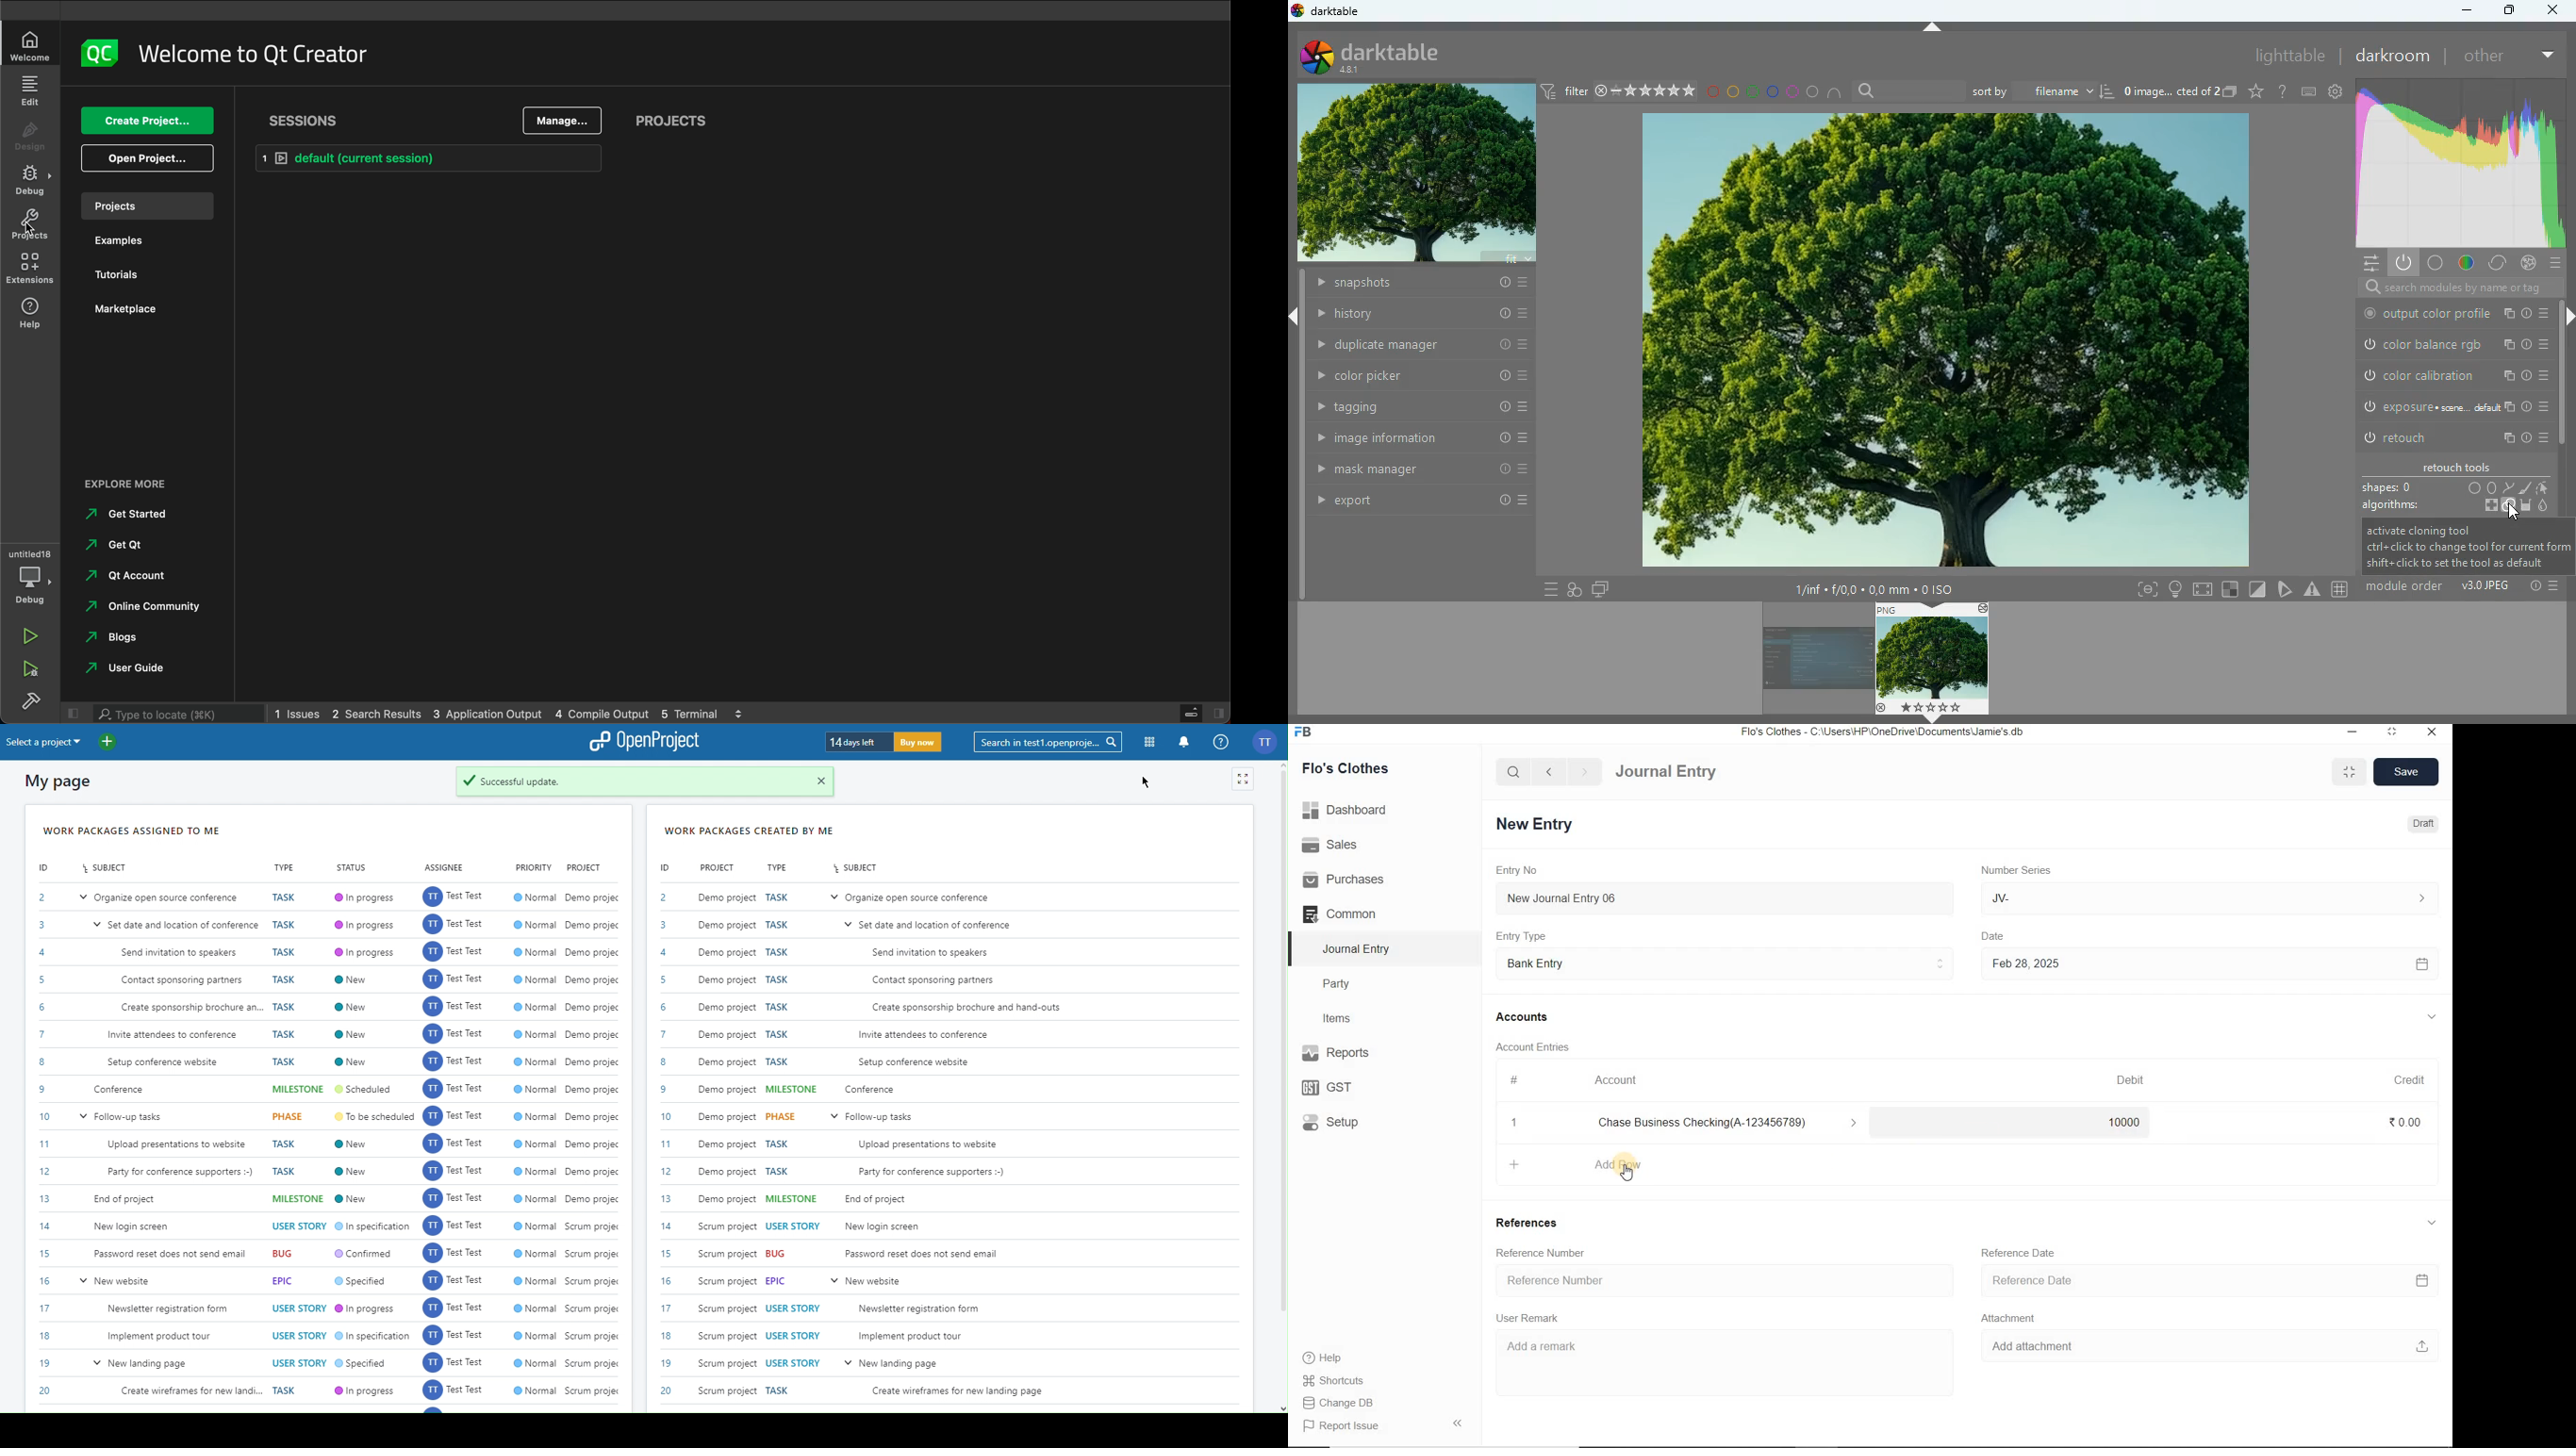  I want to click on Party, so click(1346, 984).